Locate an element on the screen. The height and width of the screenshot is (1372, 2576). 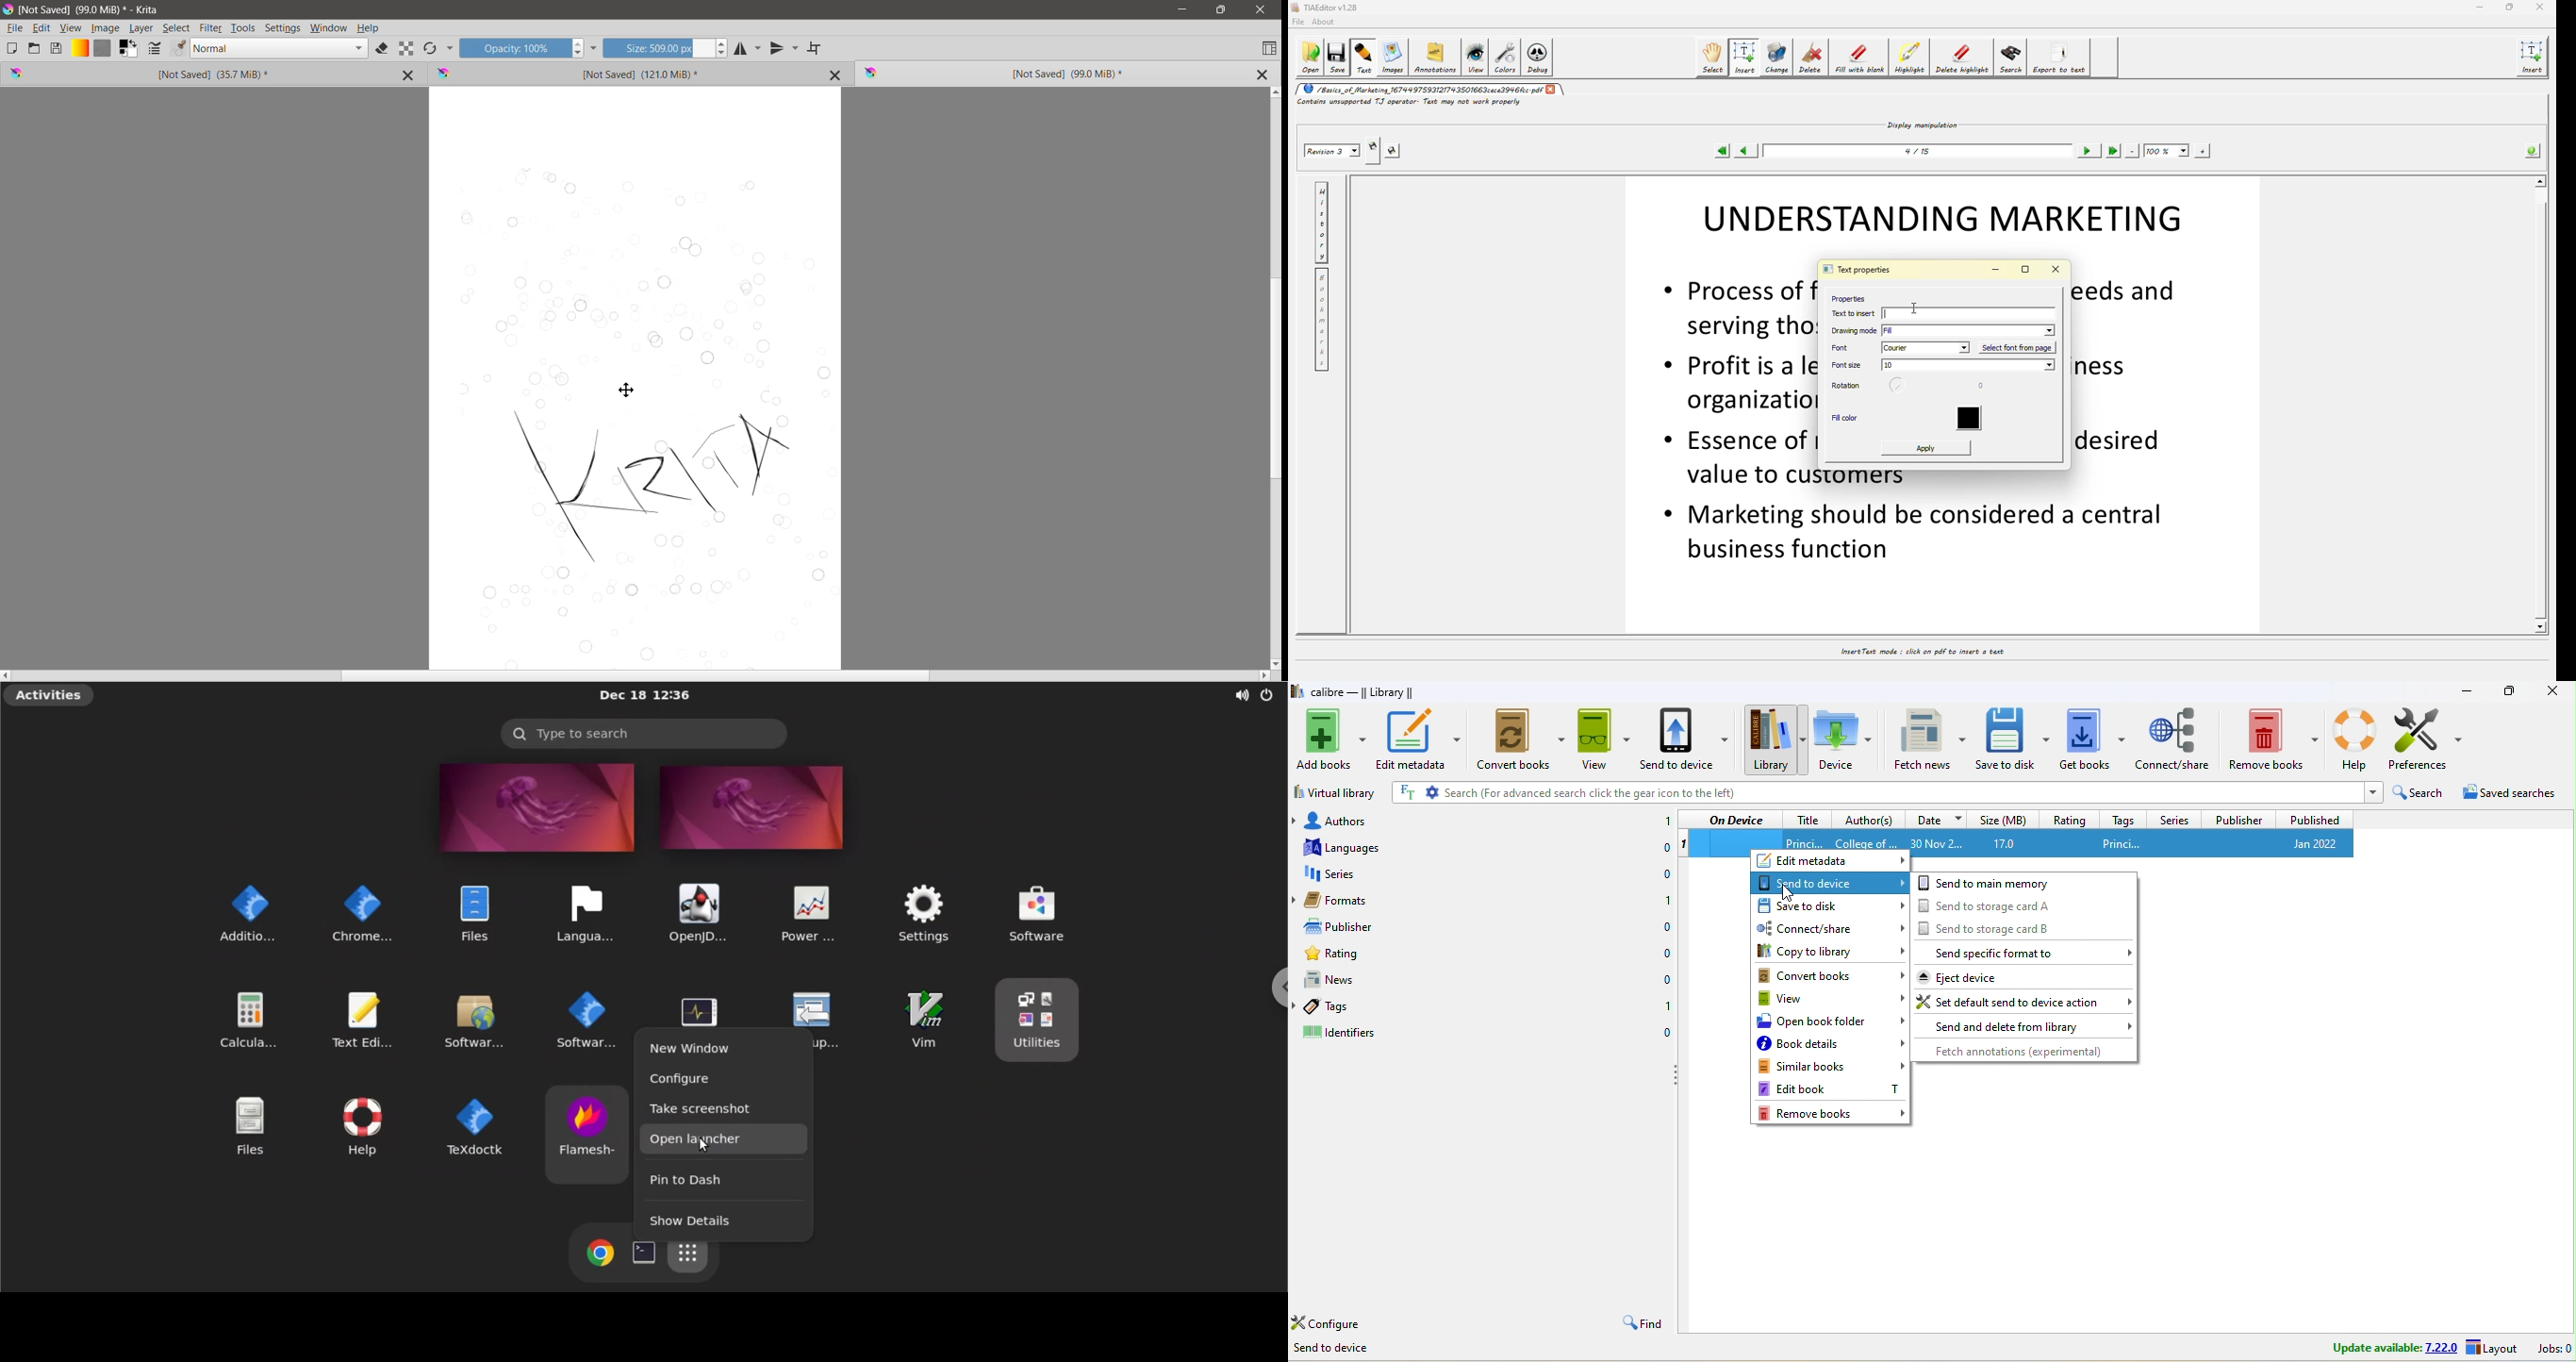
authors is located at coordinates (1340, 818).